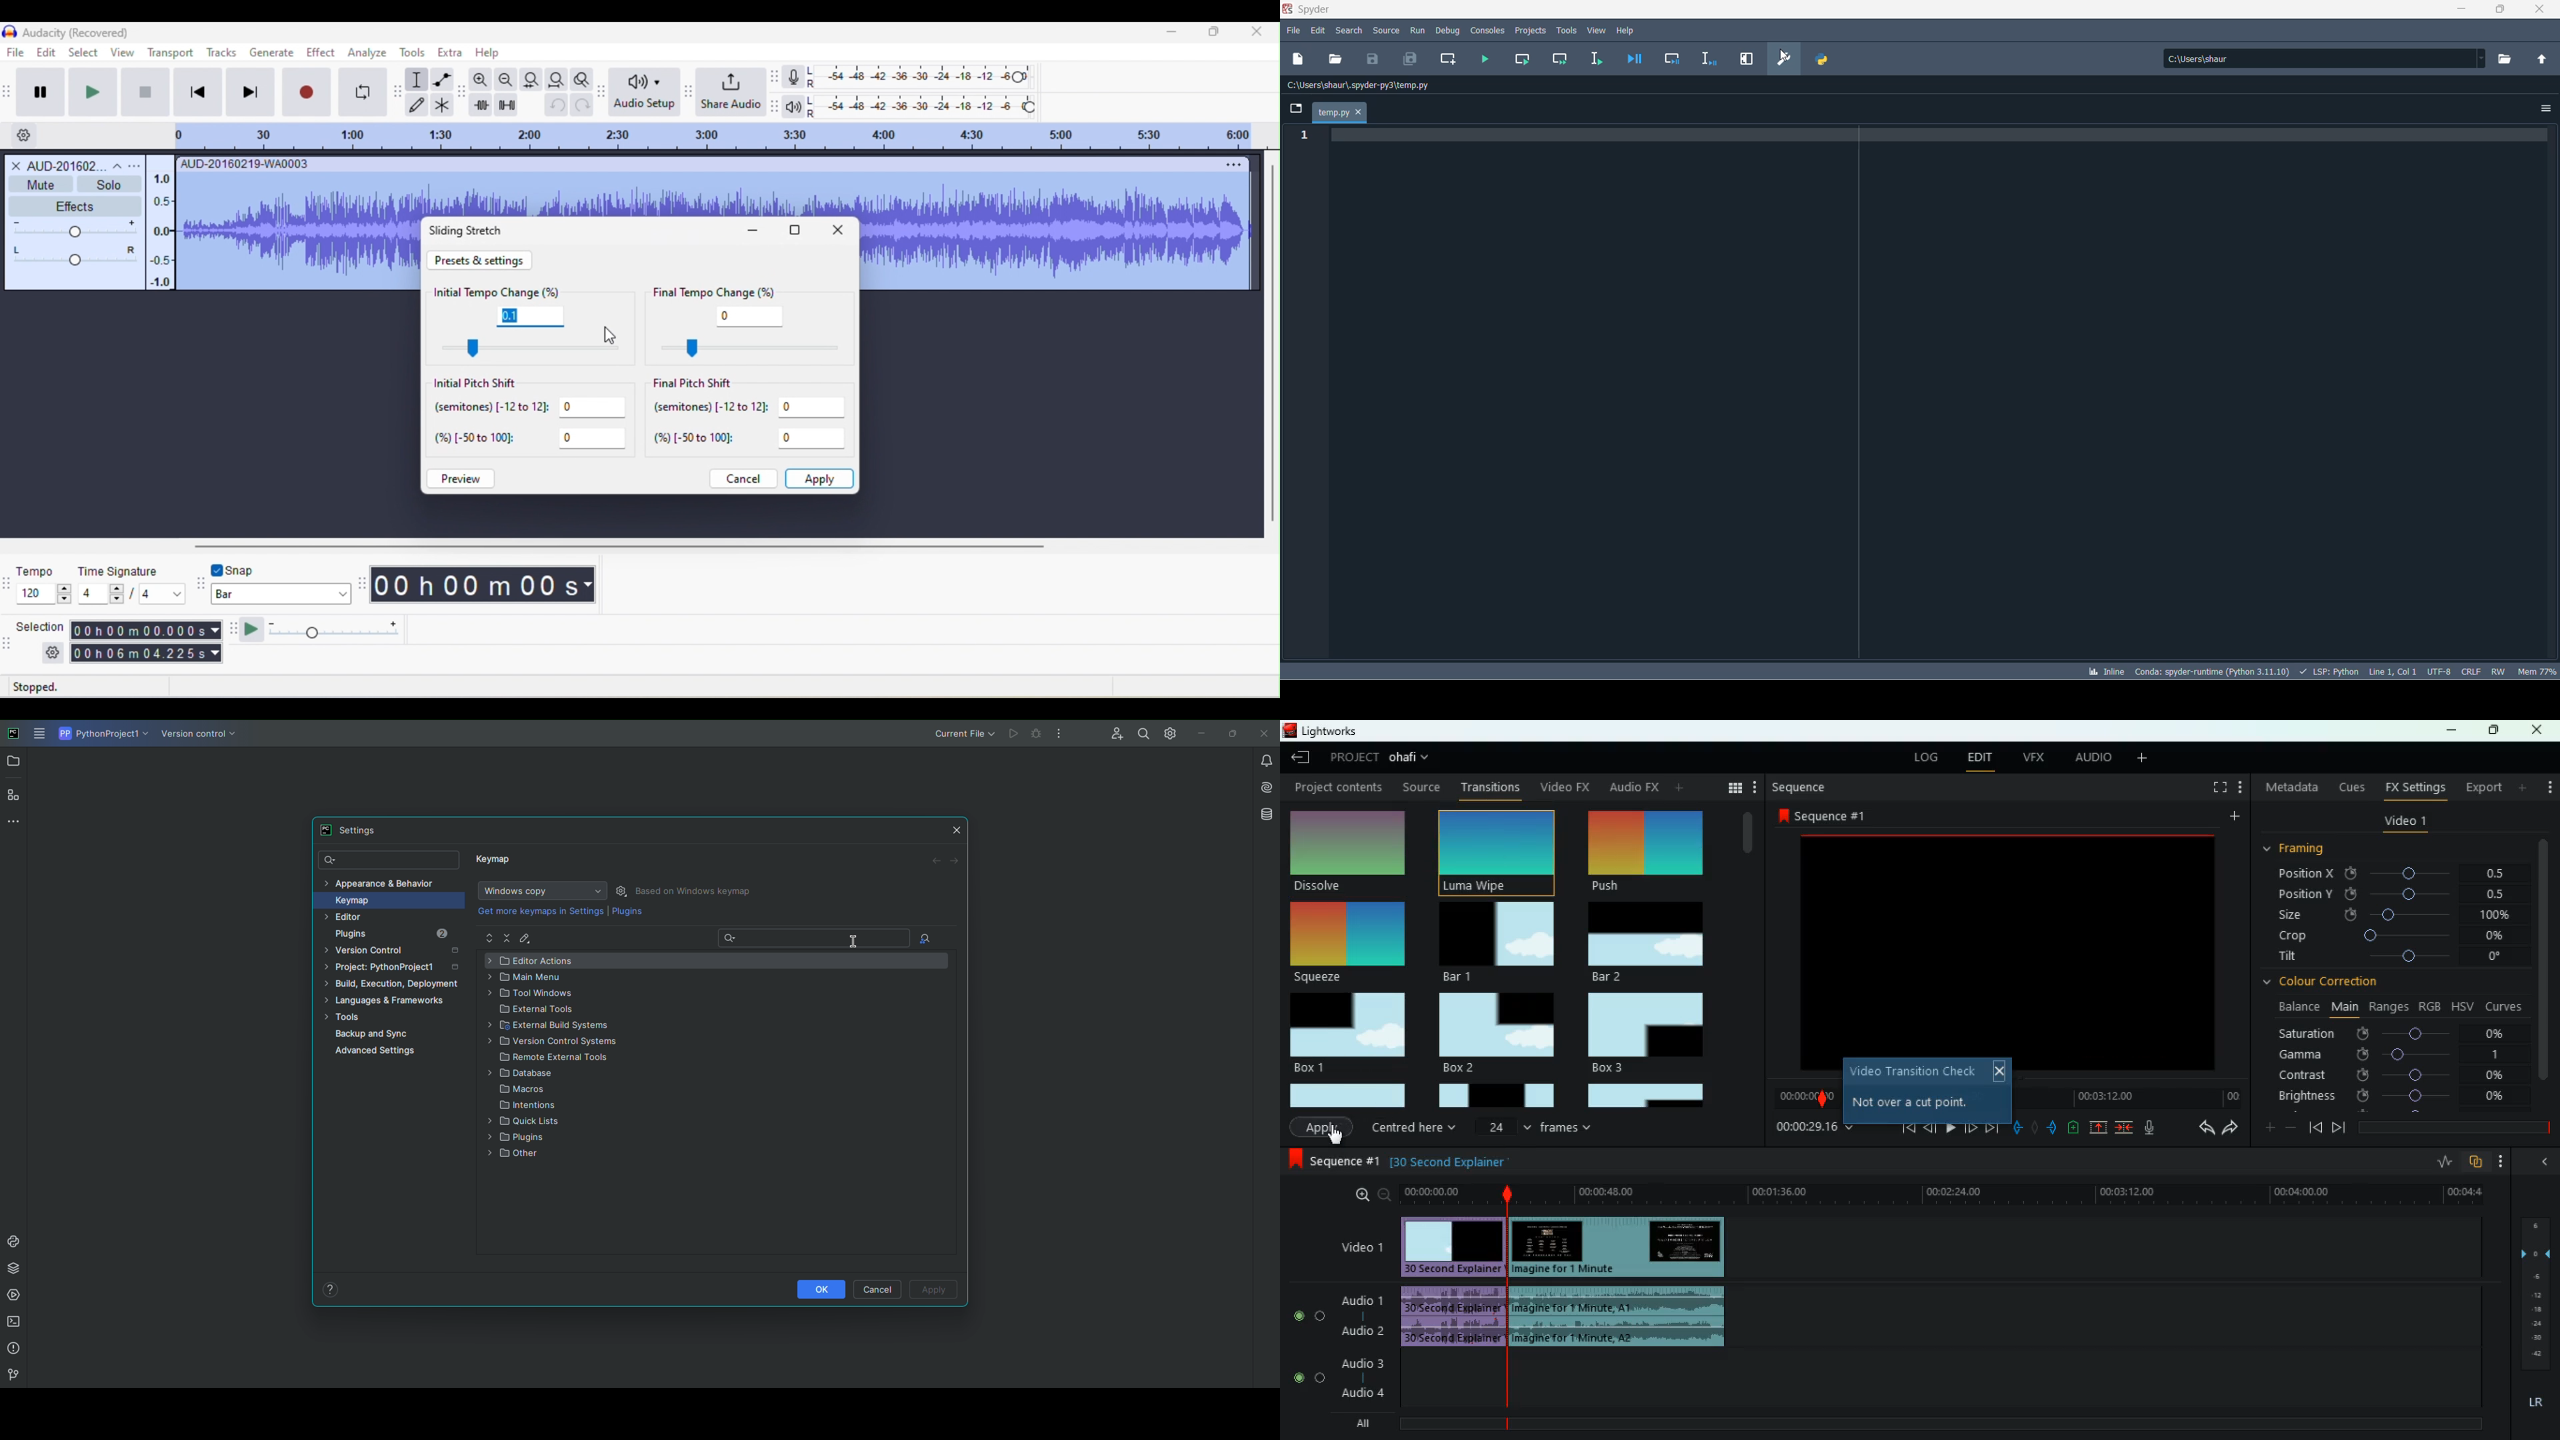 This screenshot has width=2576, height=1456. What do you see at coordinates (777, 105) in the screenshot?
I see `audacity playback meter toolbar` at bounding box center [777, 105].